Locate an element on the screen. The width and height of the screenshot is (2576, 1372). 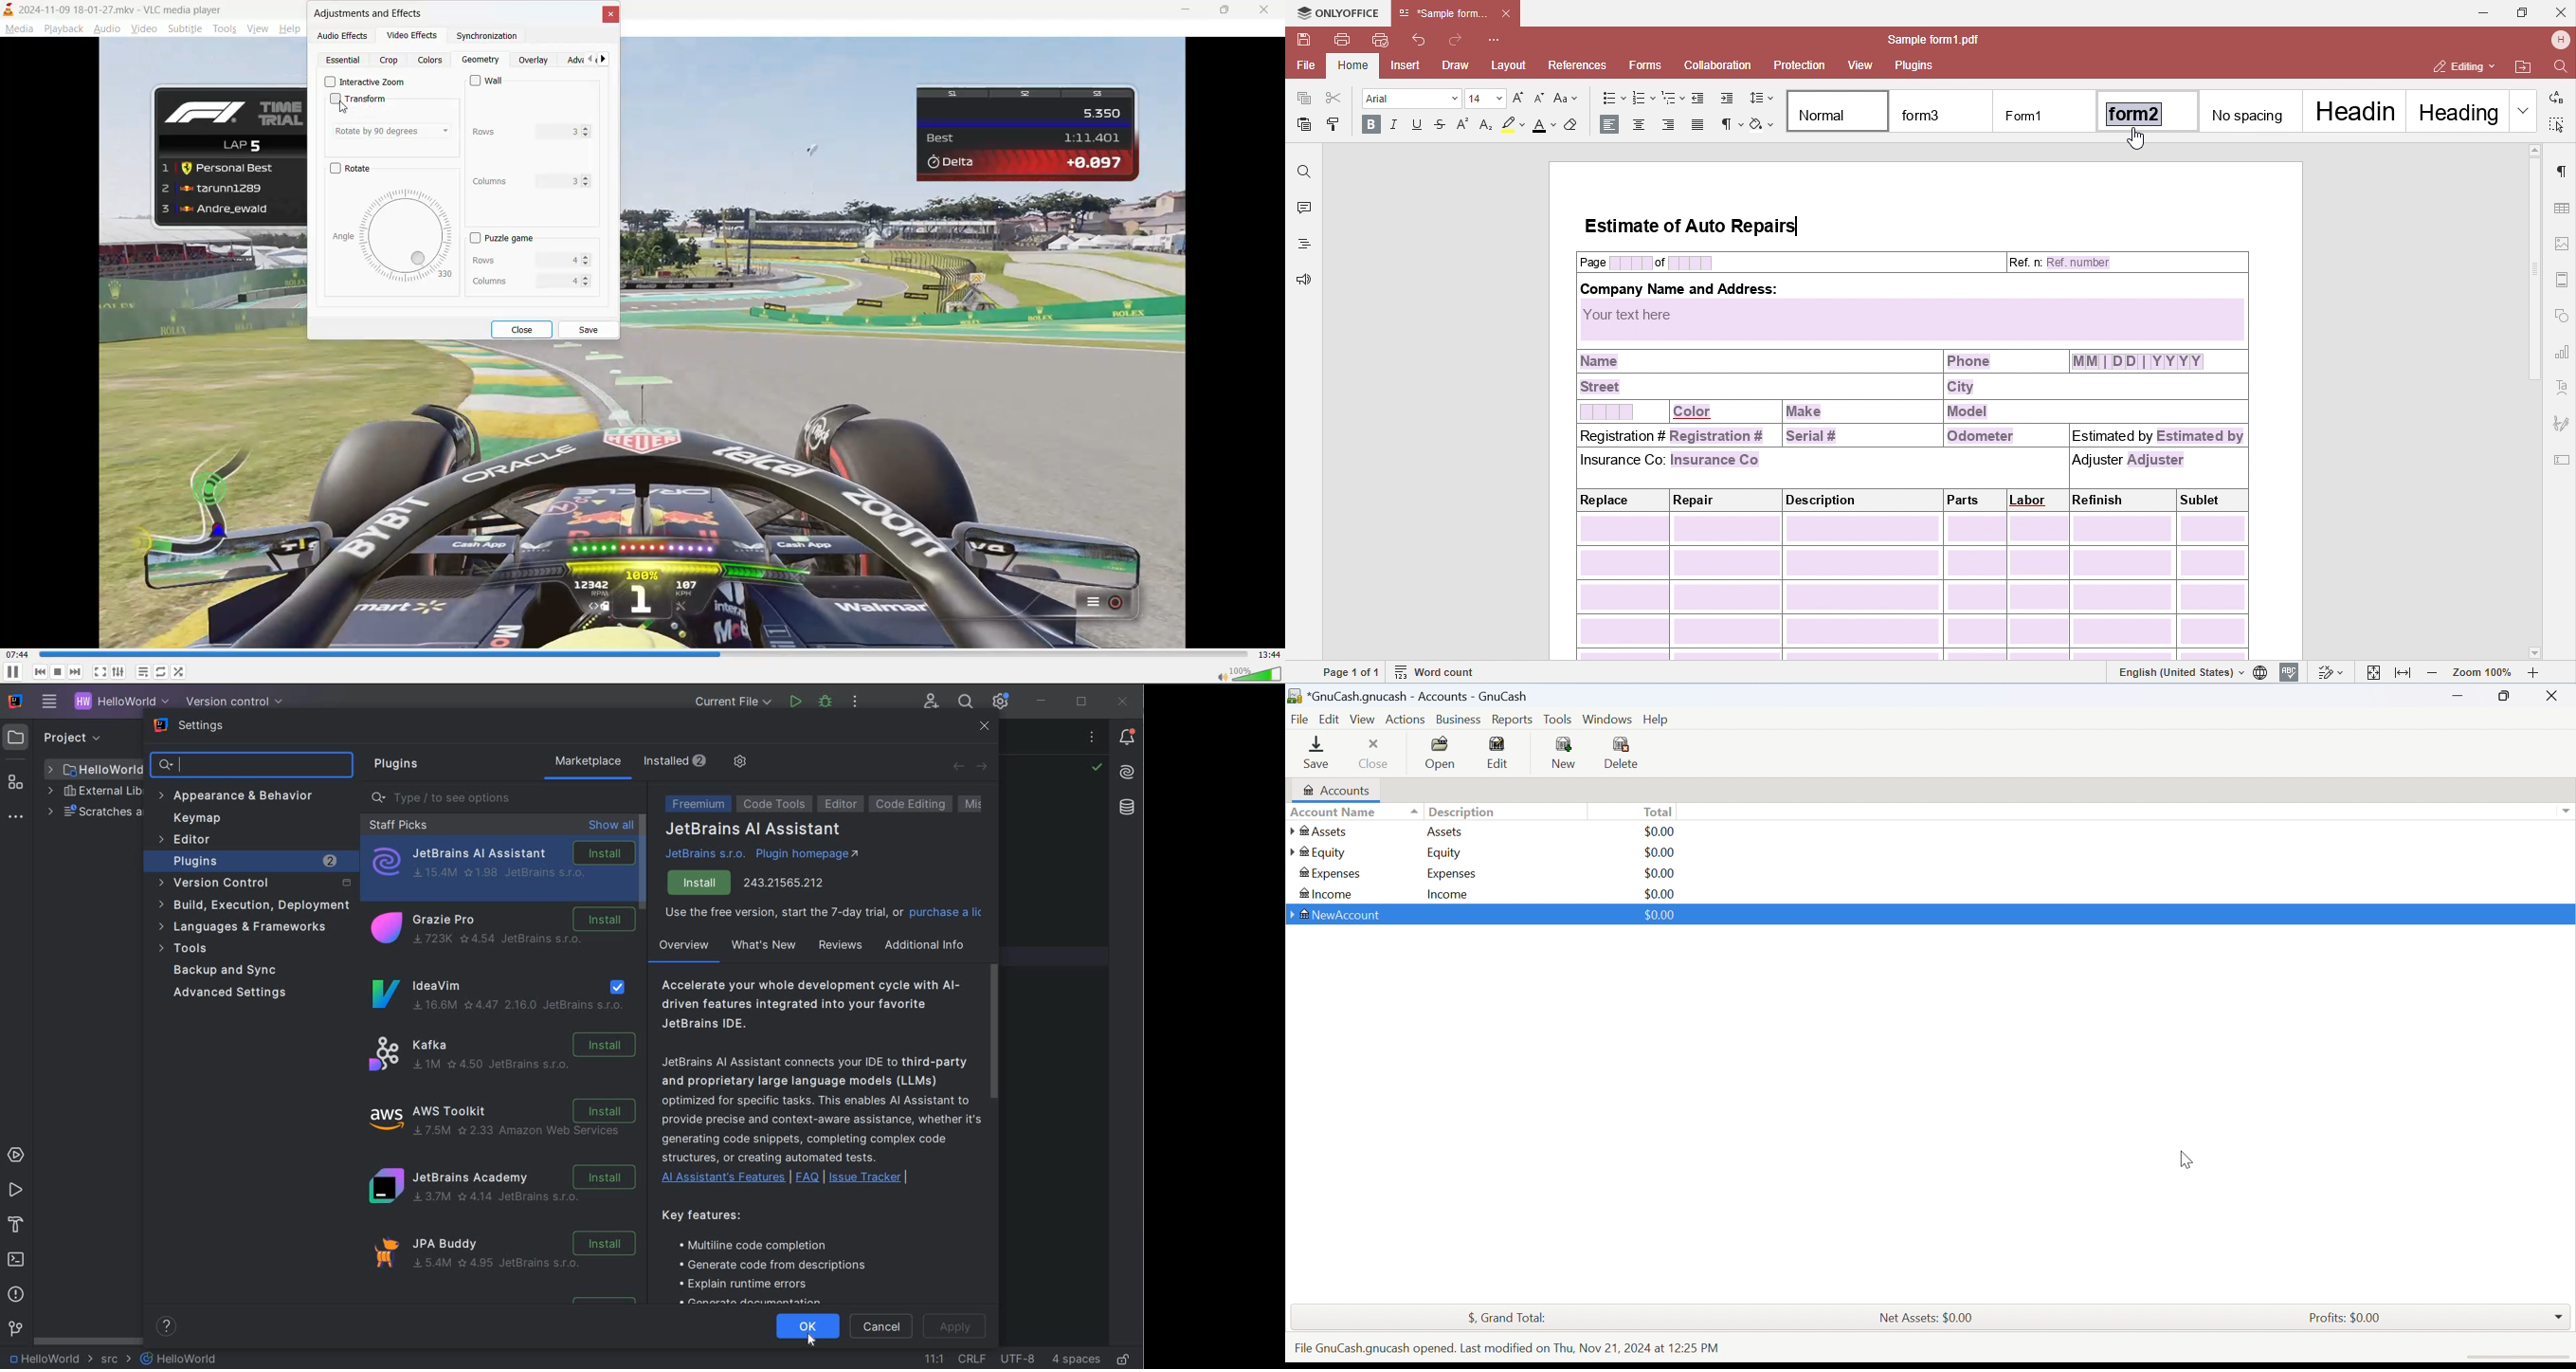
fullscreen is located at coordinates (100, 669).